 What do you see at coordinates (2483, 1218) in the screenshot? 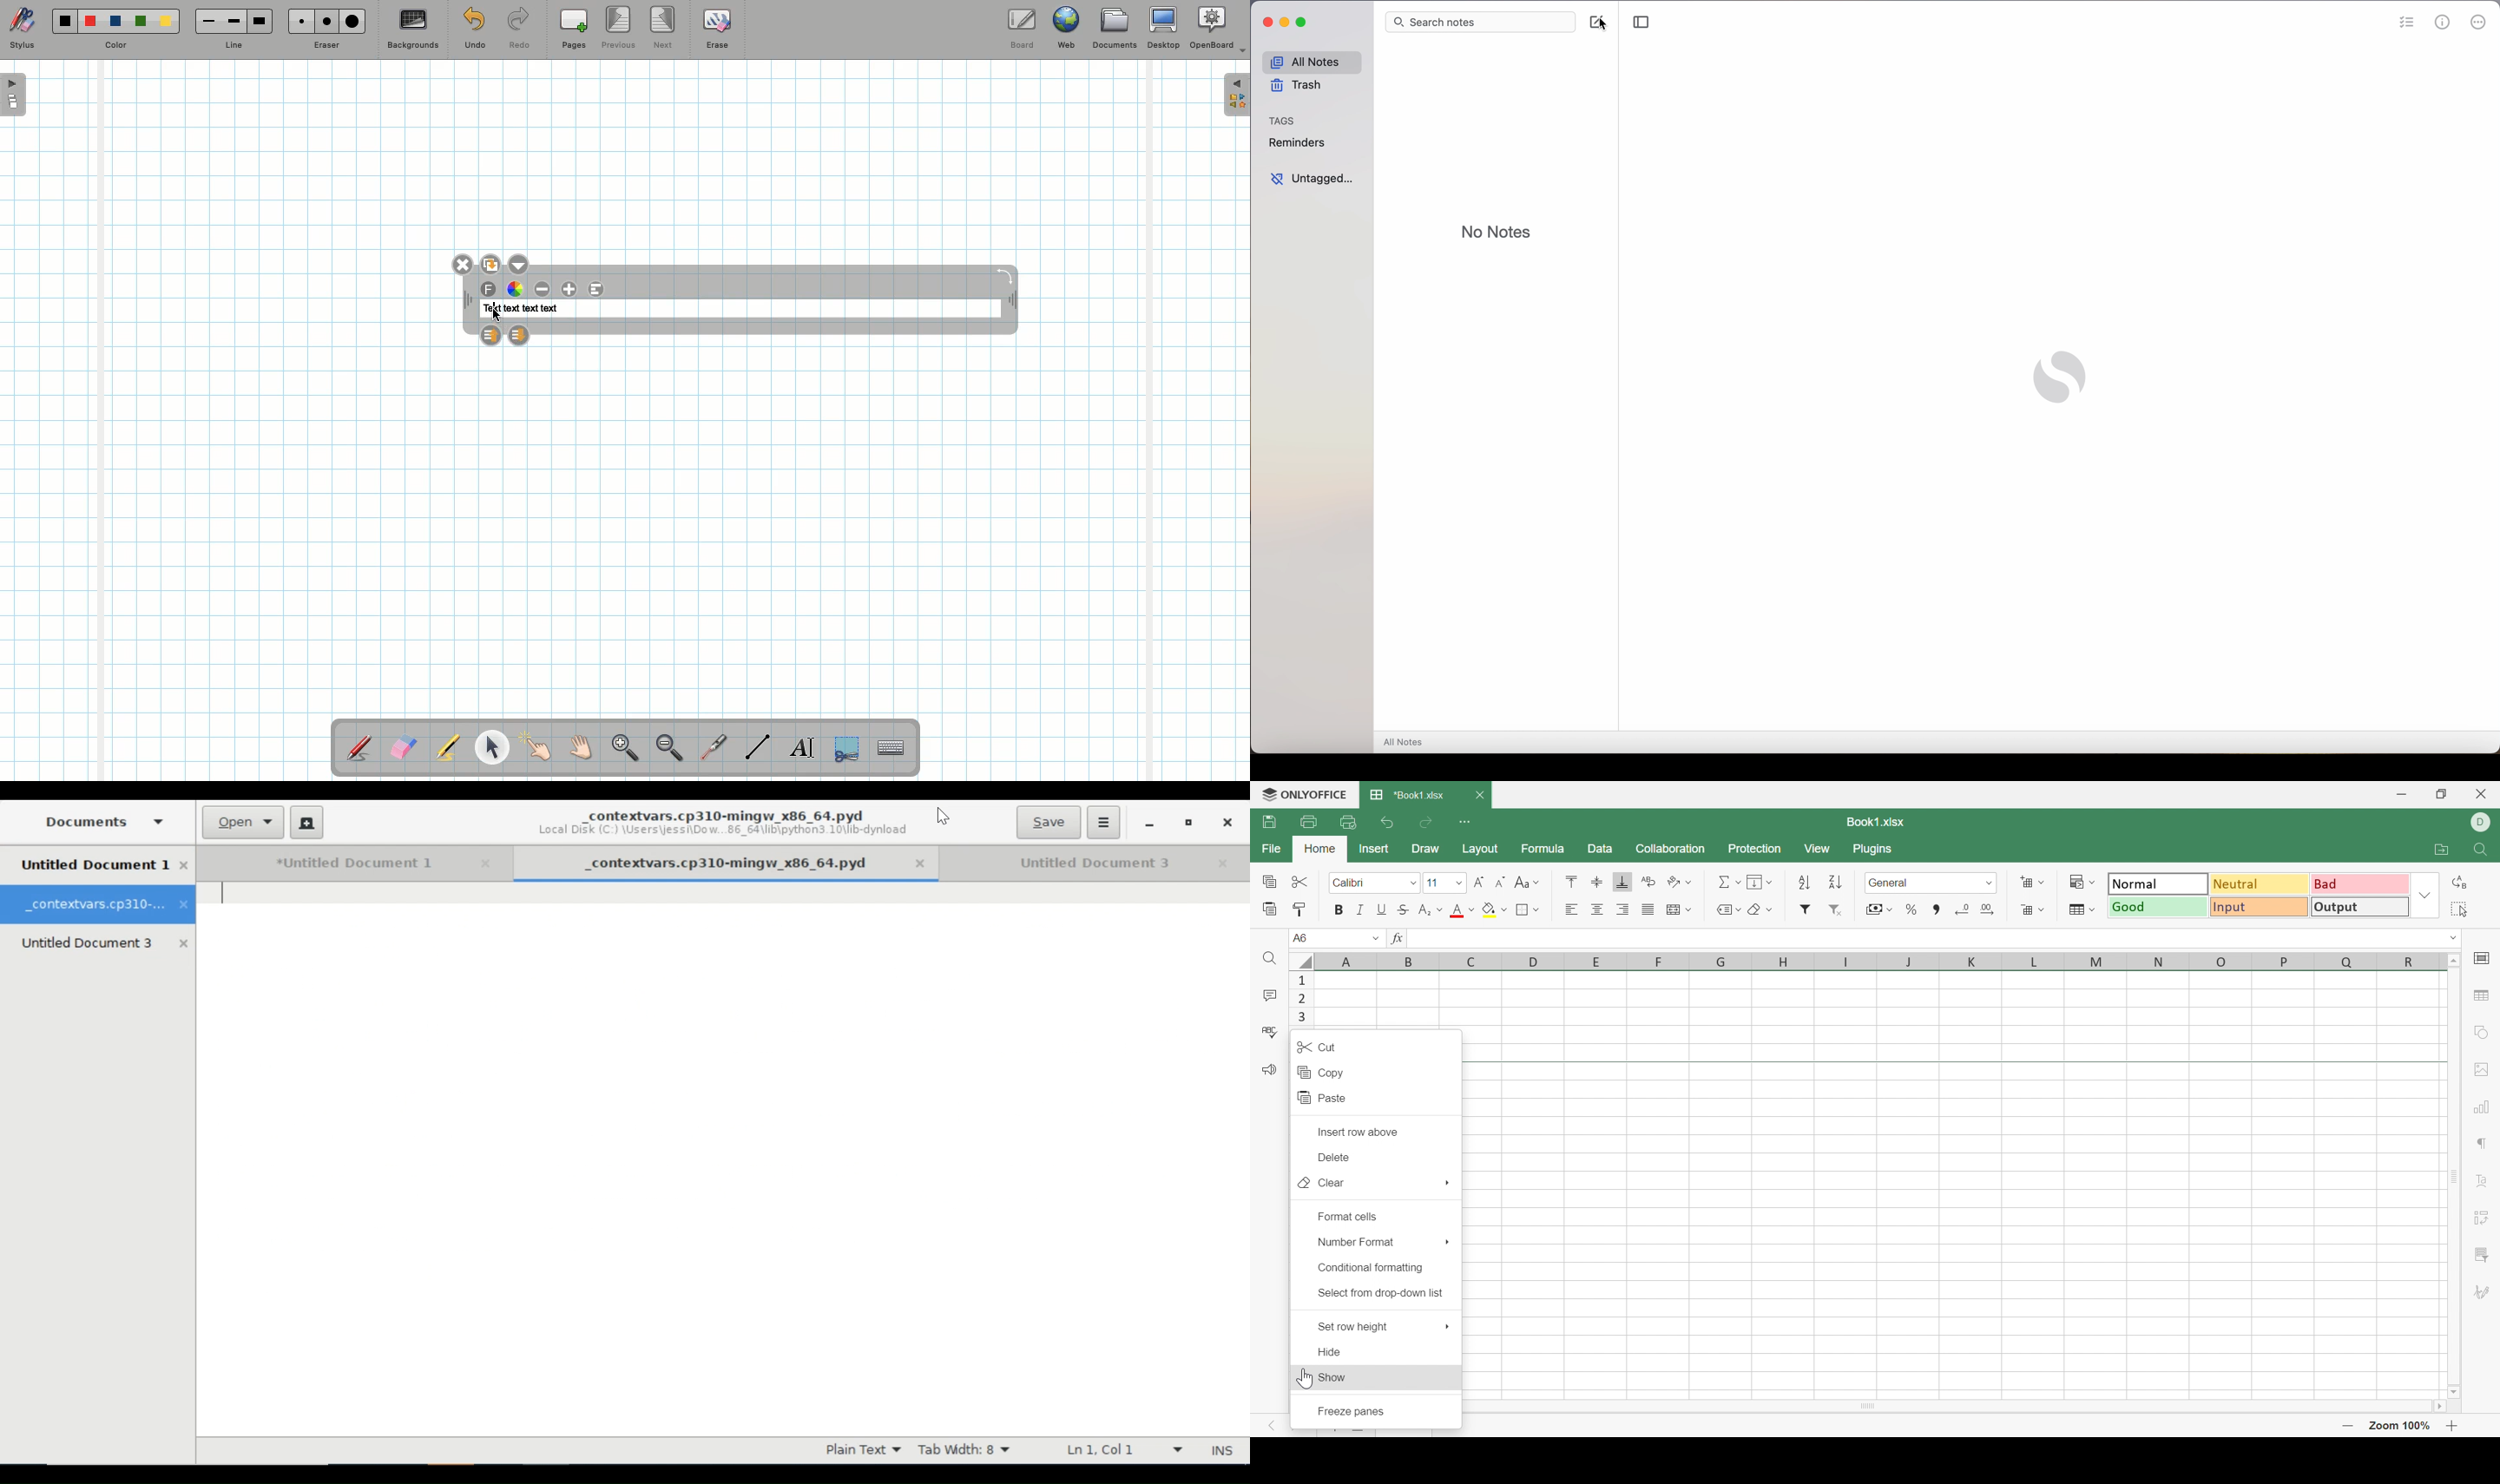
I see `Pivot Table settings` at bounding box center [2483, 1218].